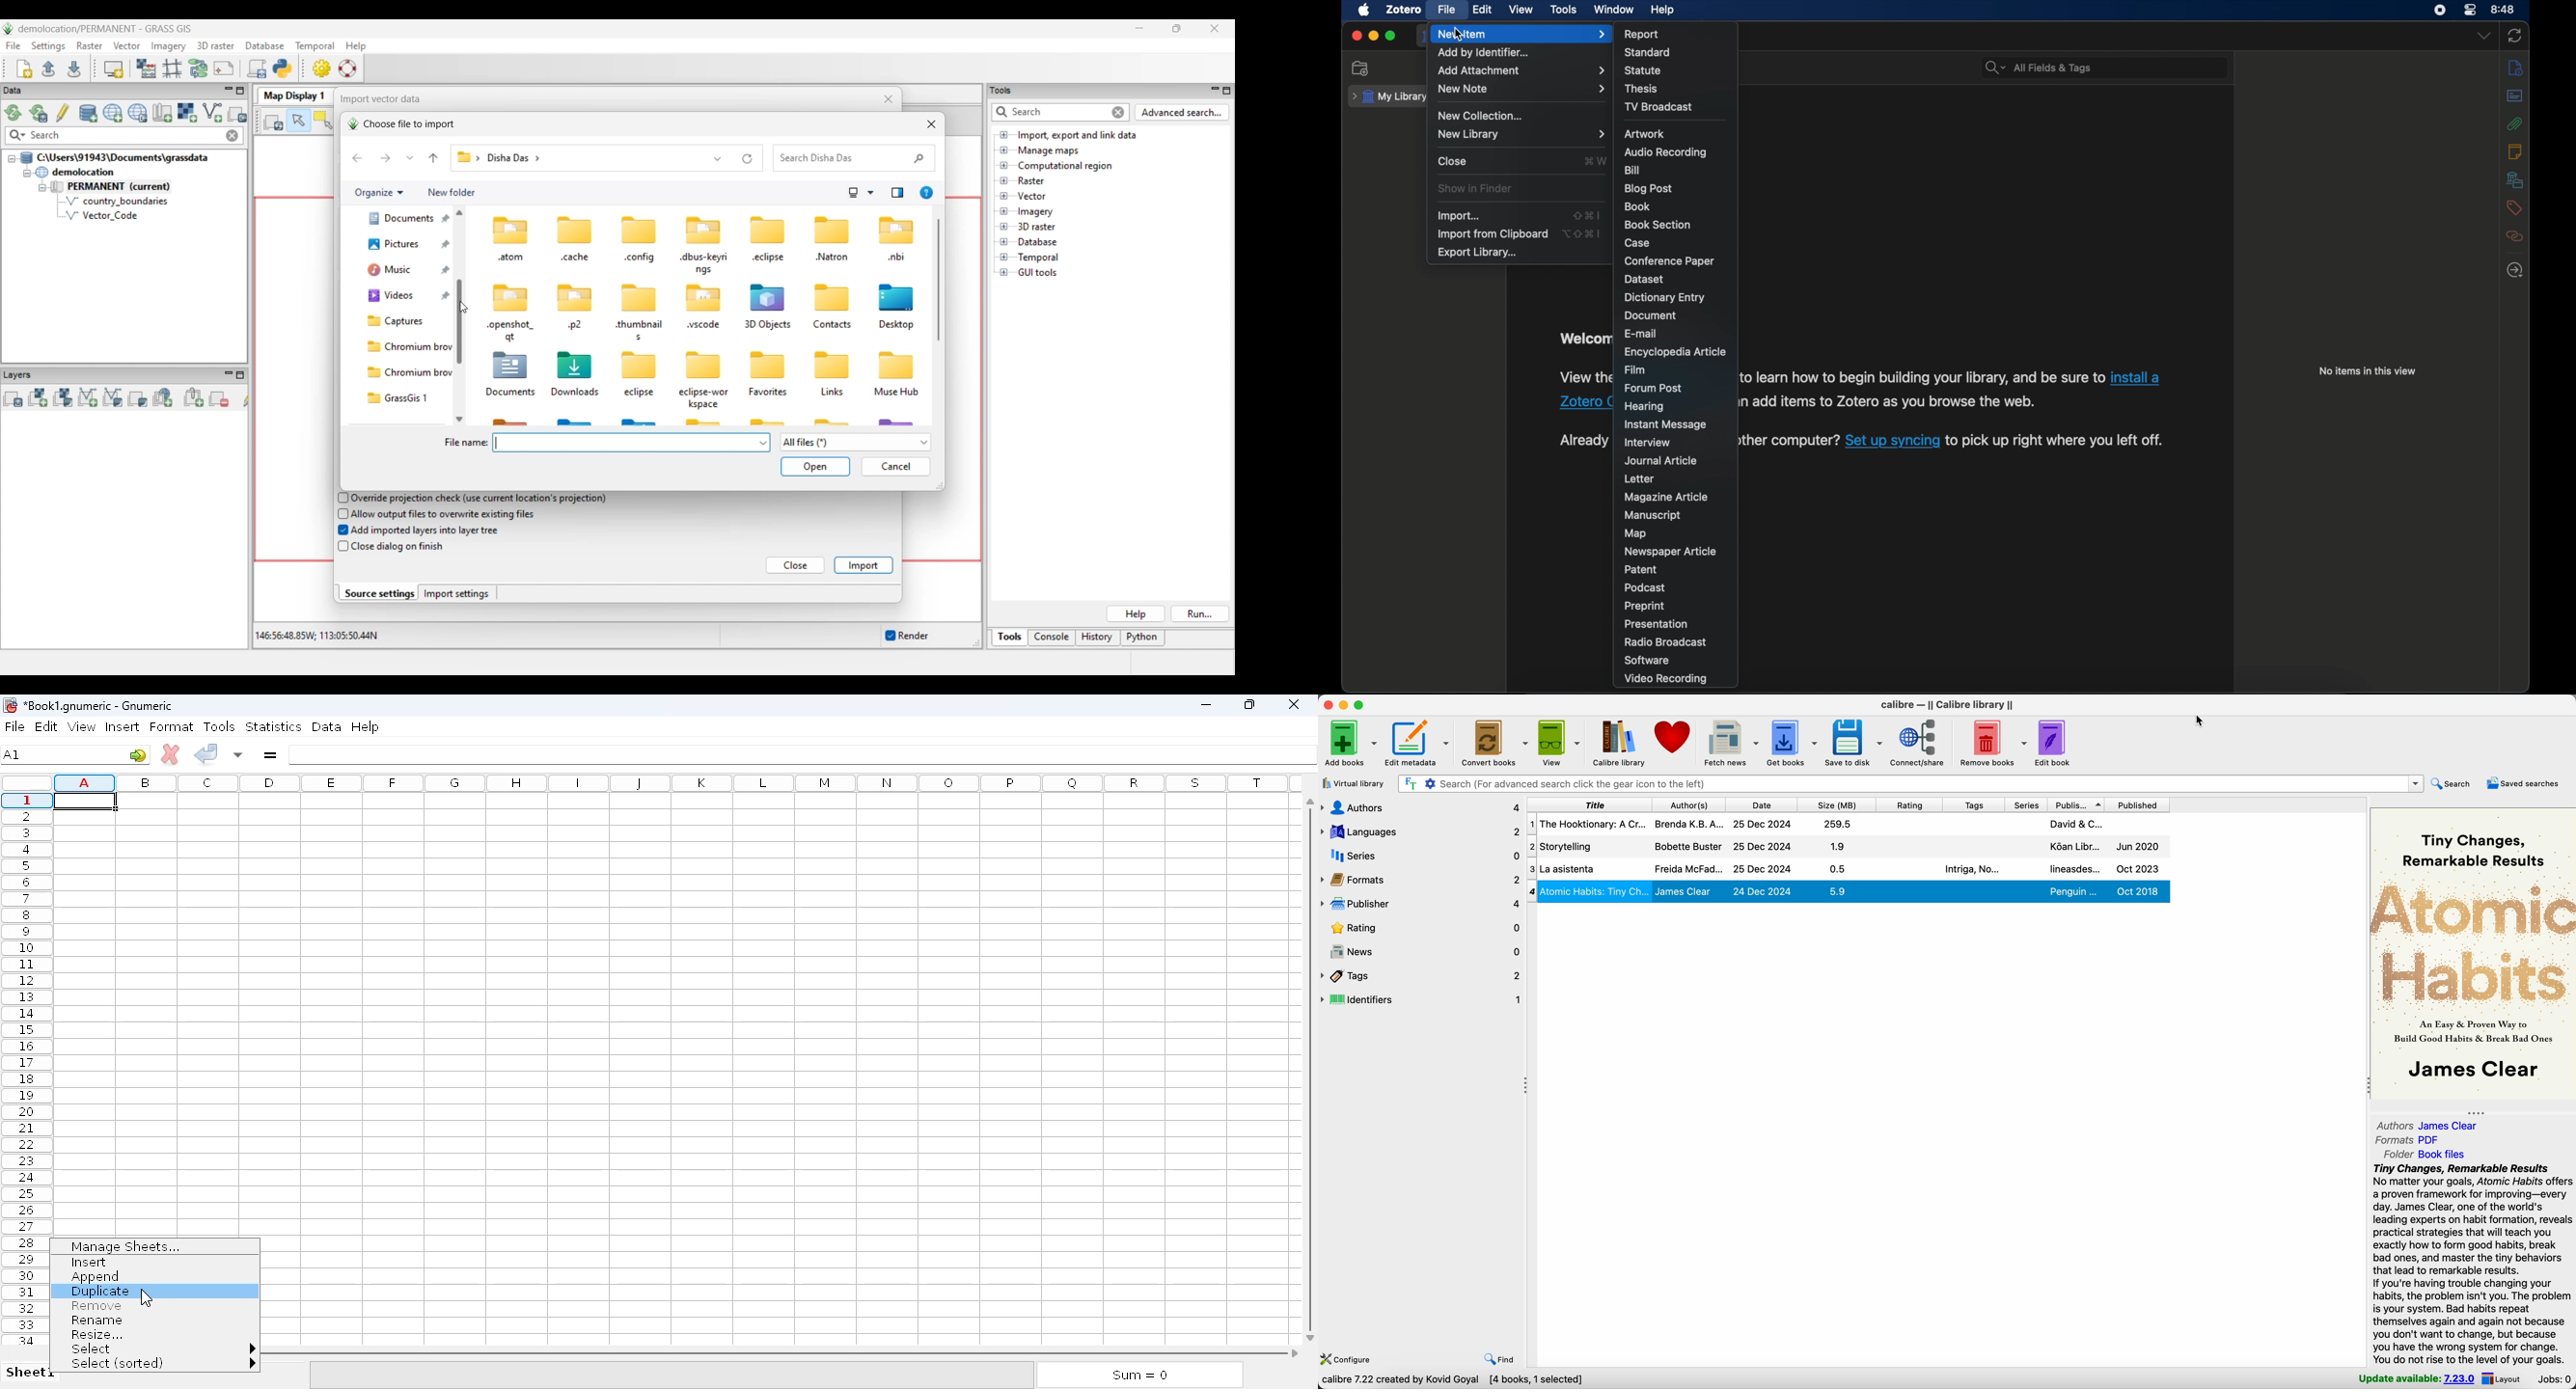 This screenshot has height=1400, width=2576. Describe the element at coordinates (1645, 407) in the screenshot. I see `hearing` at that location.